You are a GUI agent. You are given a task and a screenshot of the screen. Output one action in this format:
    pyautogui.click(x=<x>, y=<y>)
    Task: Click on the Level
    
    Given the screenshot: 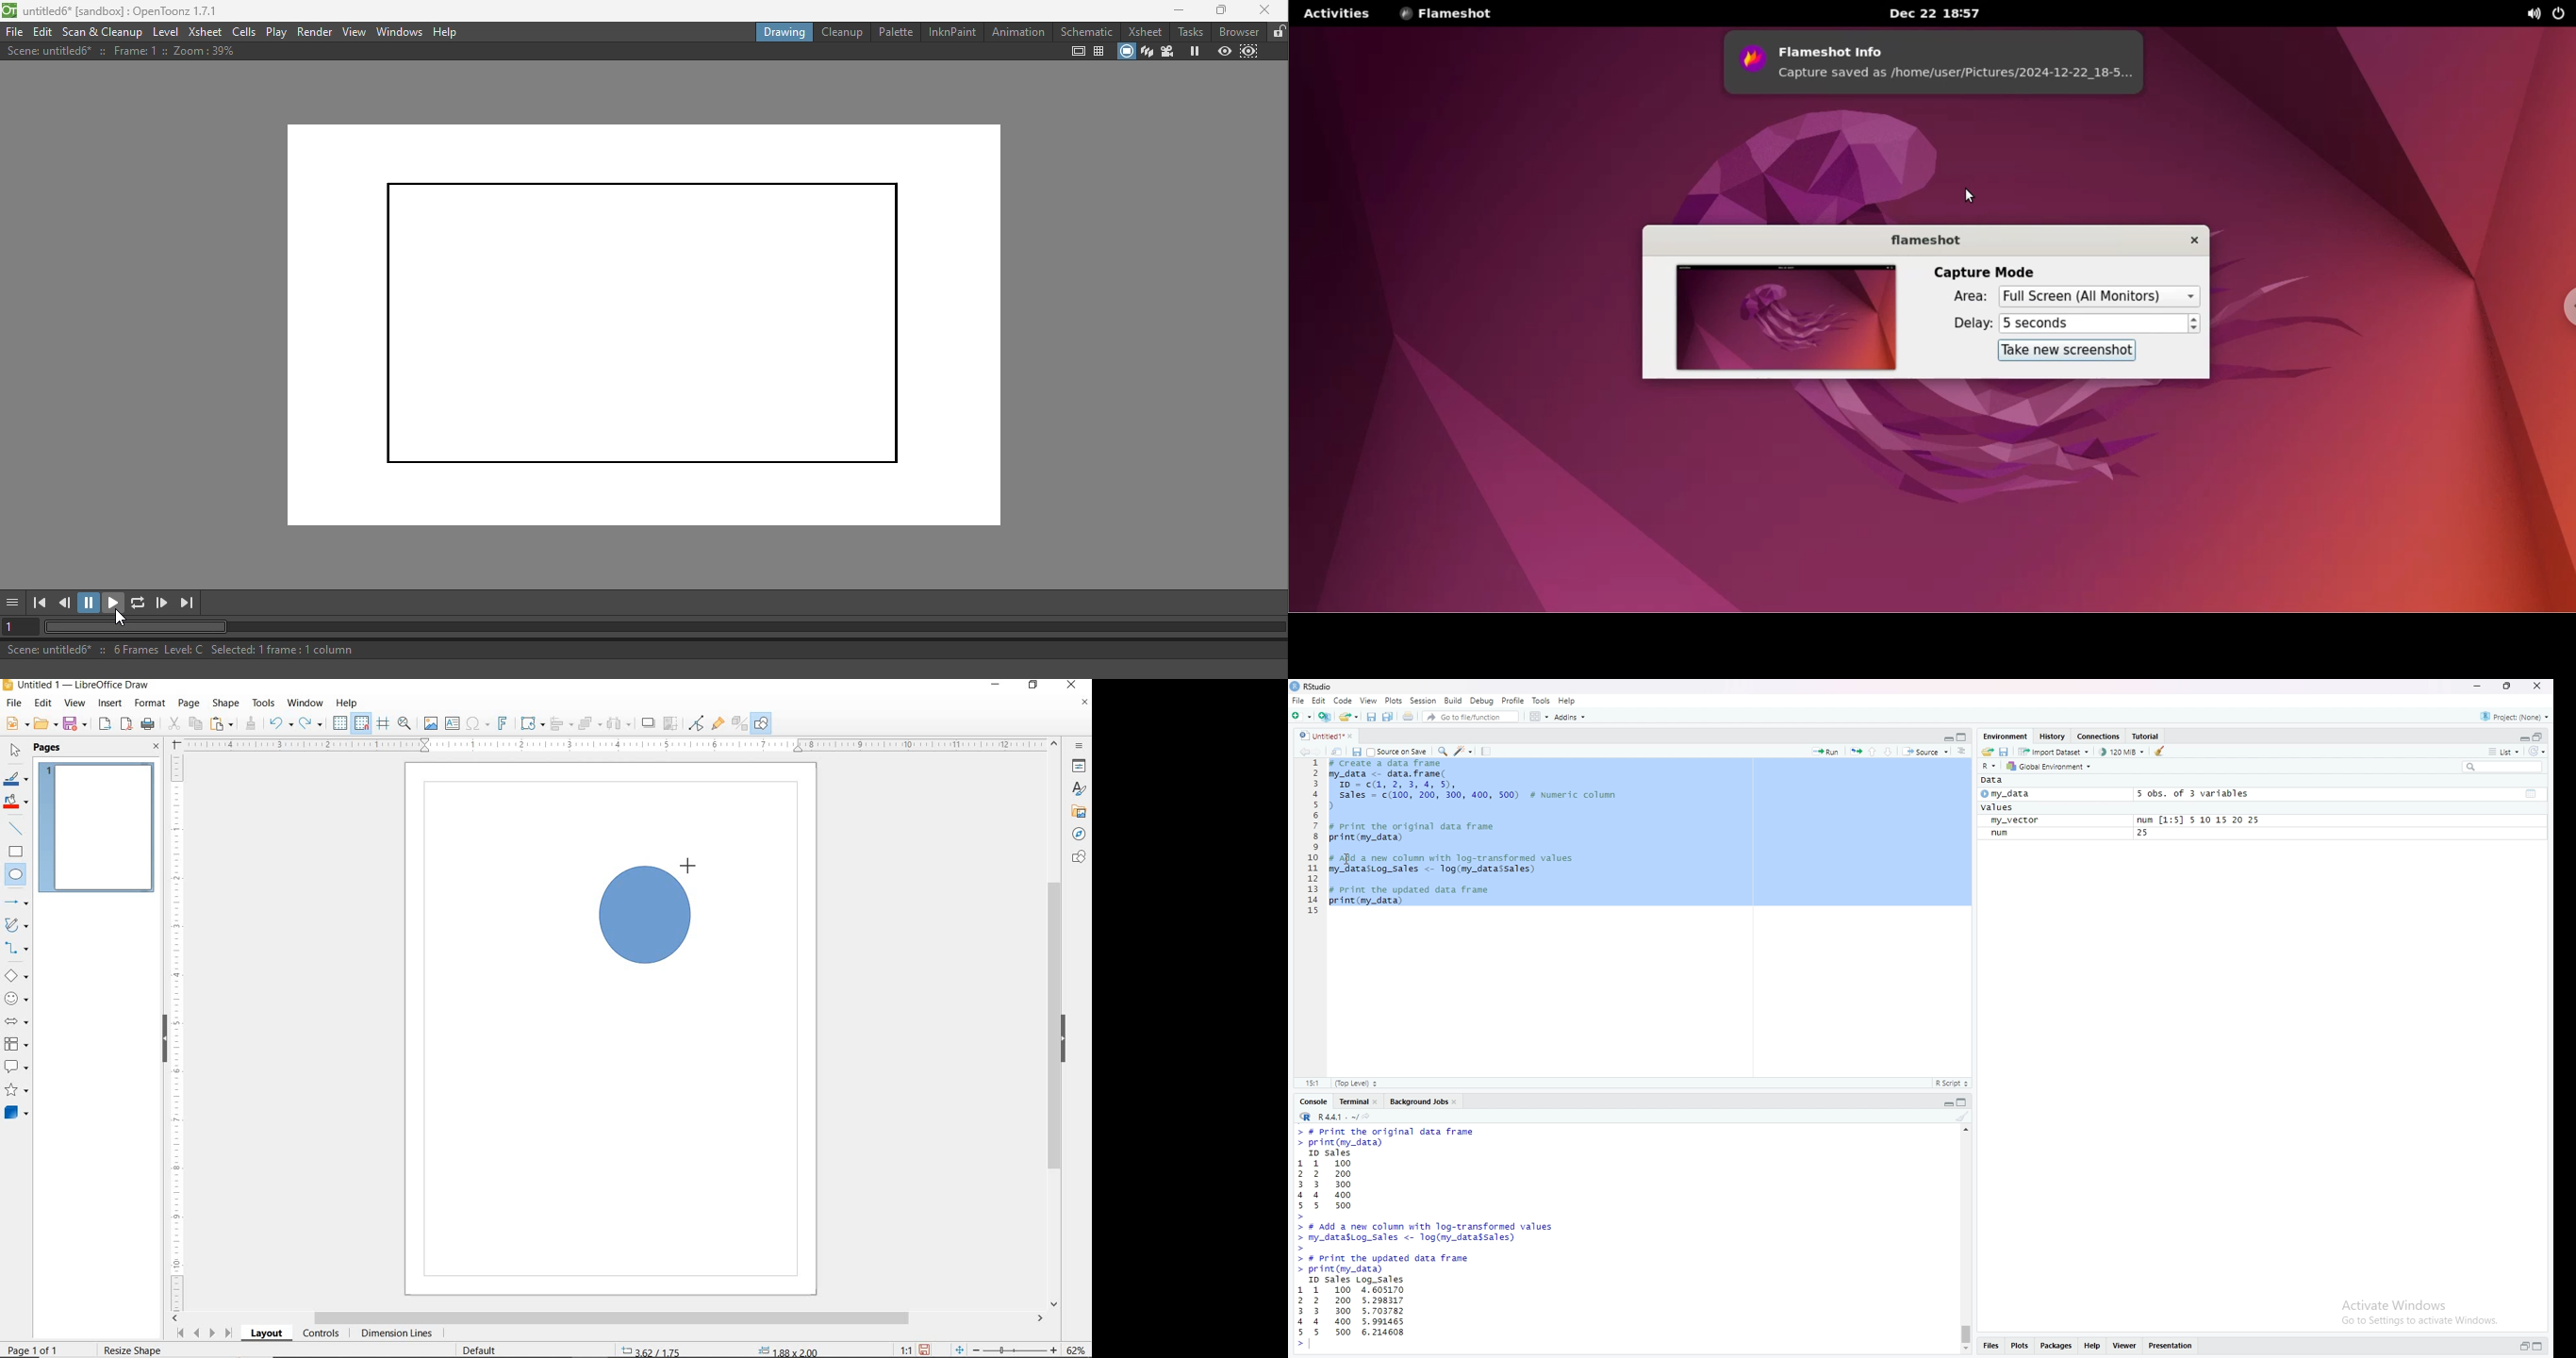 What is the action you would take?
    pyautogui.click(x=165, y=32)
    